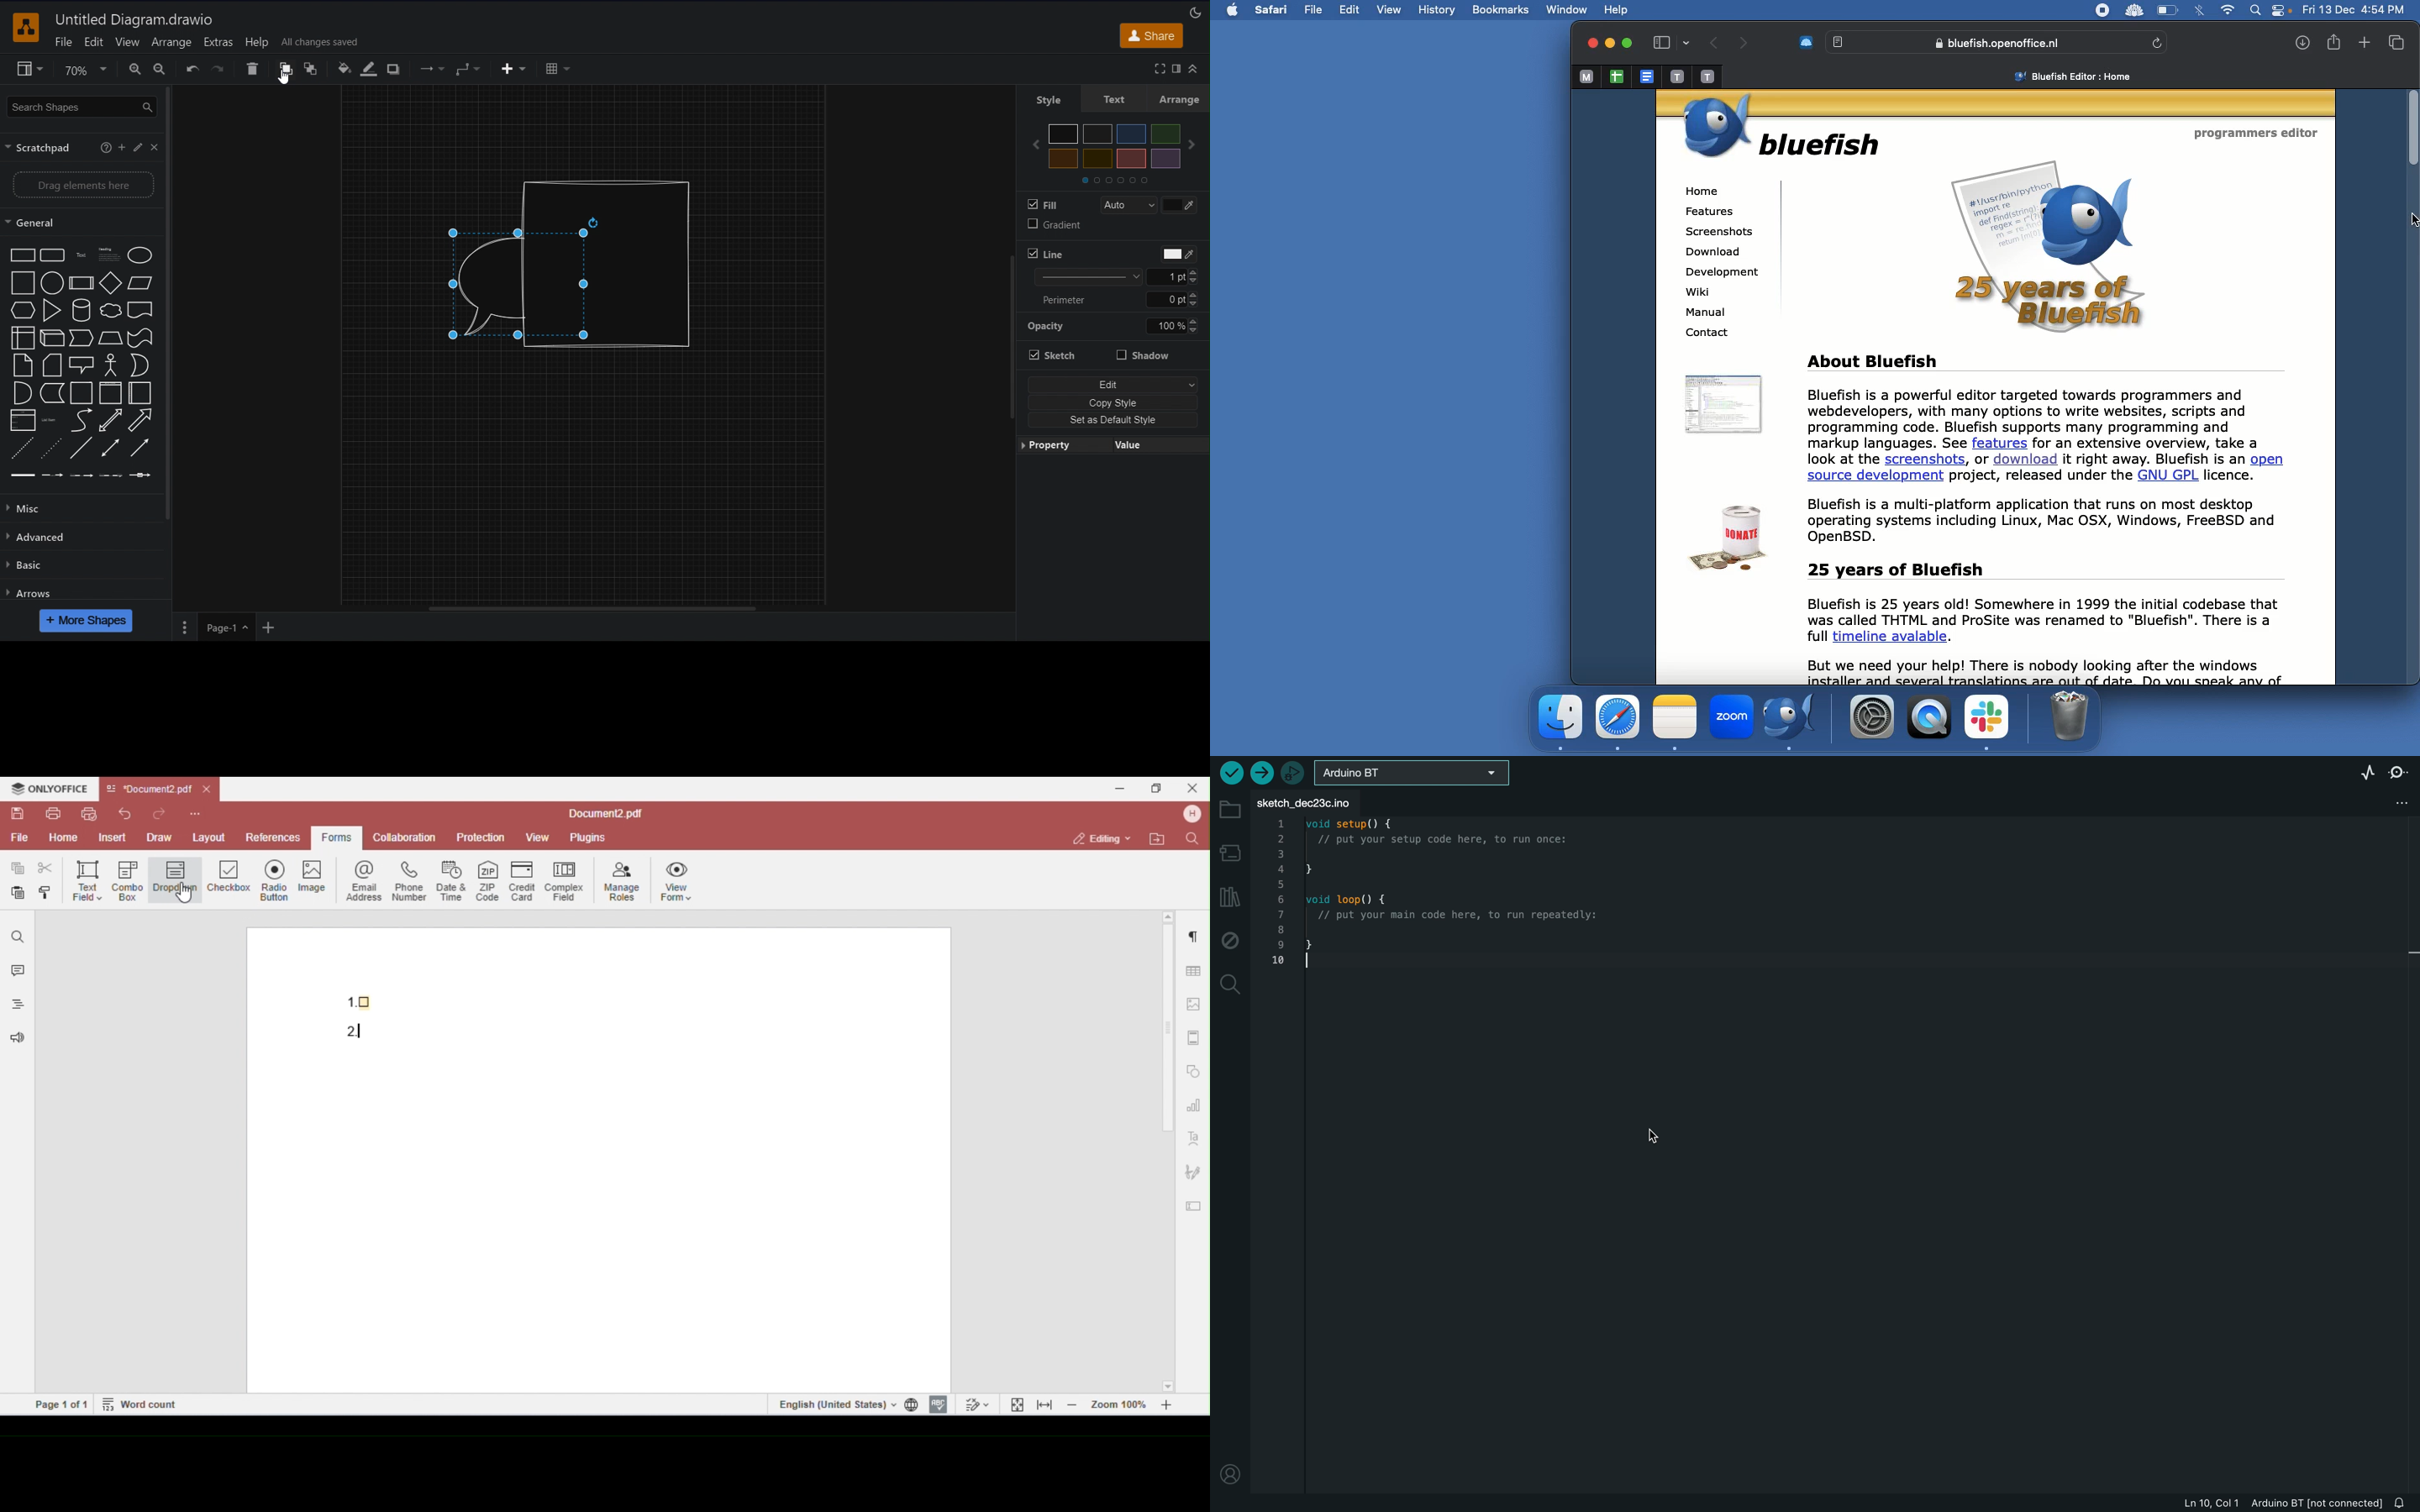 The image size is (2436, 1512). I want to click on Connection, so click(432, 69).